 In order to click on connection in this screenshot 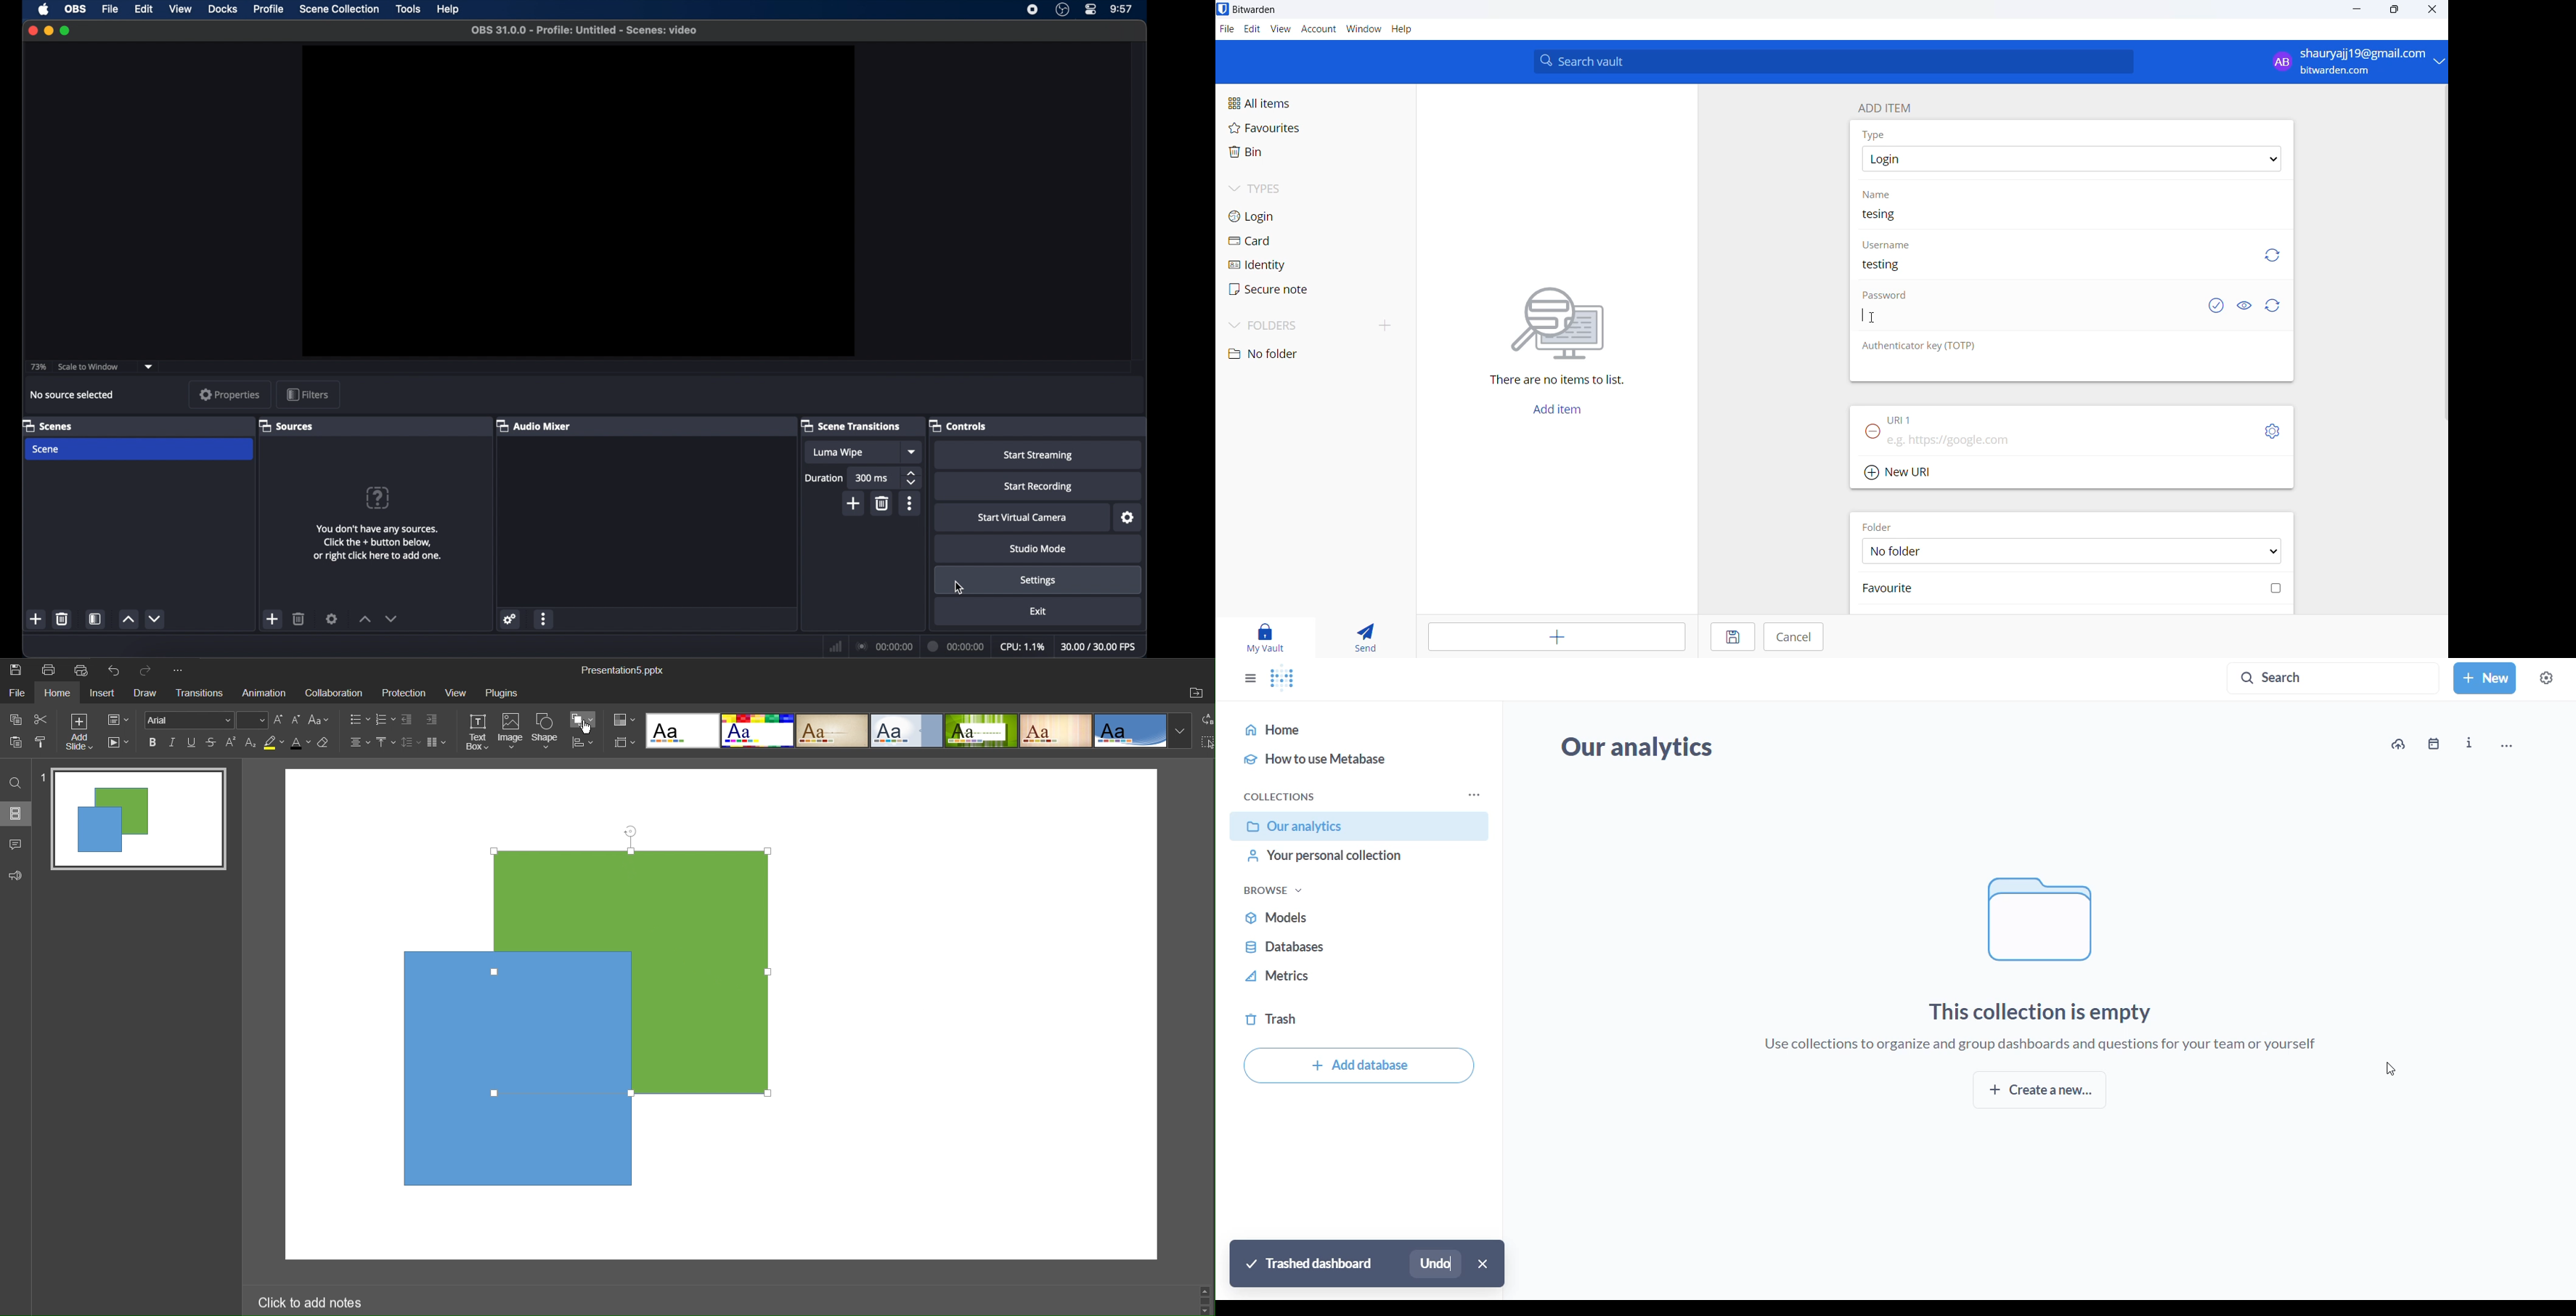, I will do `click(884, 646)`.